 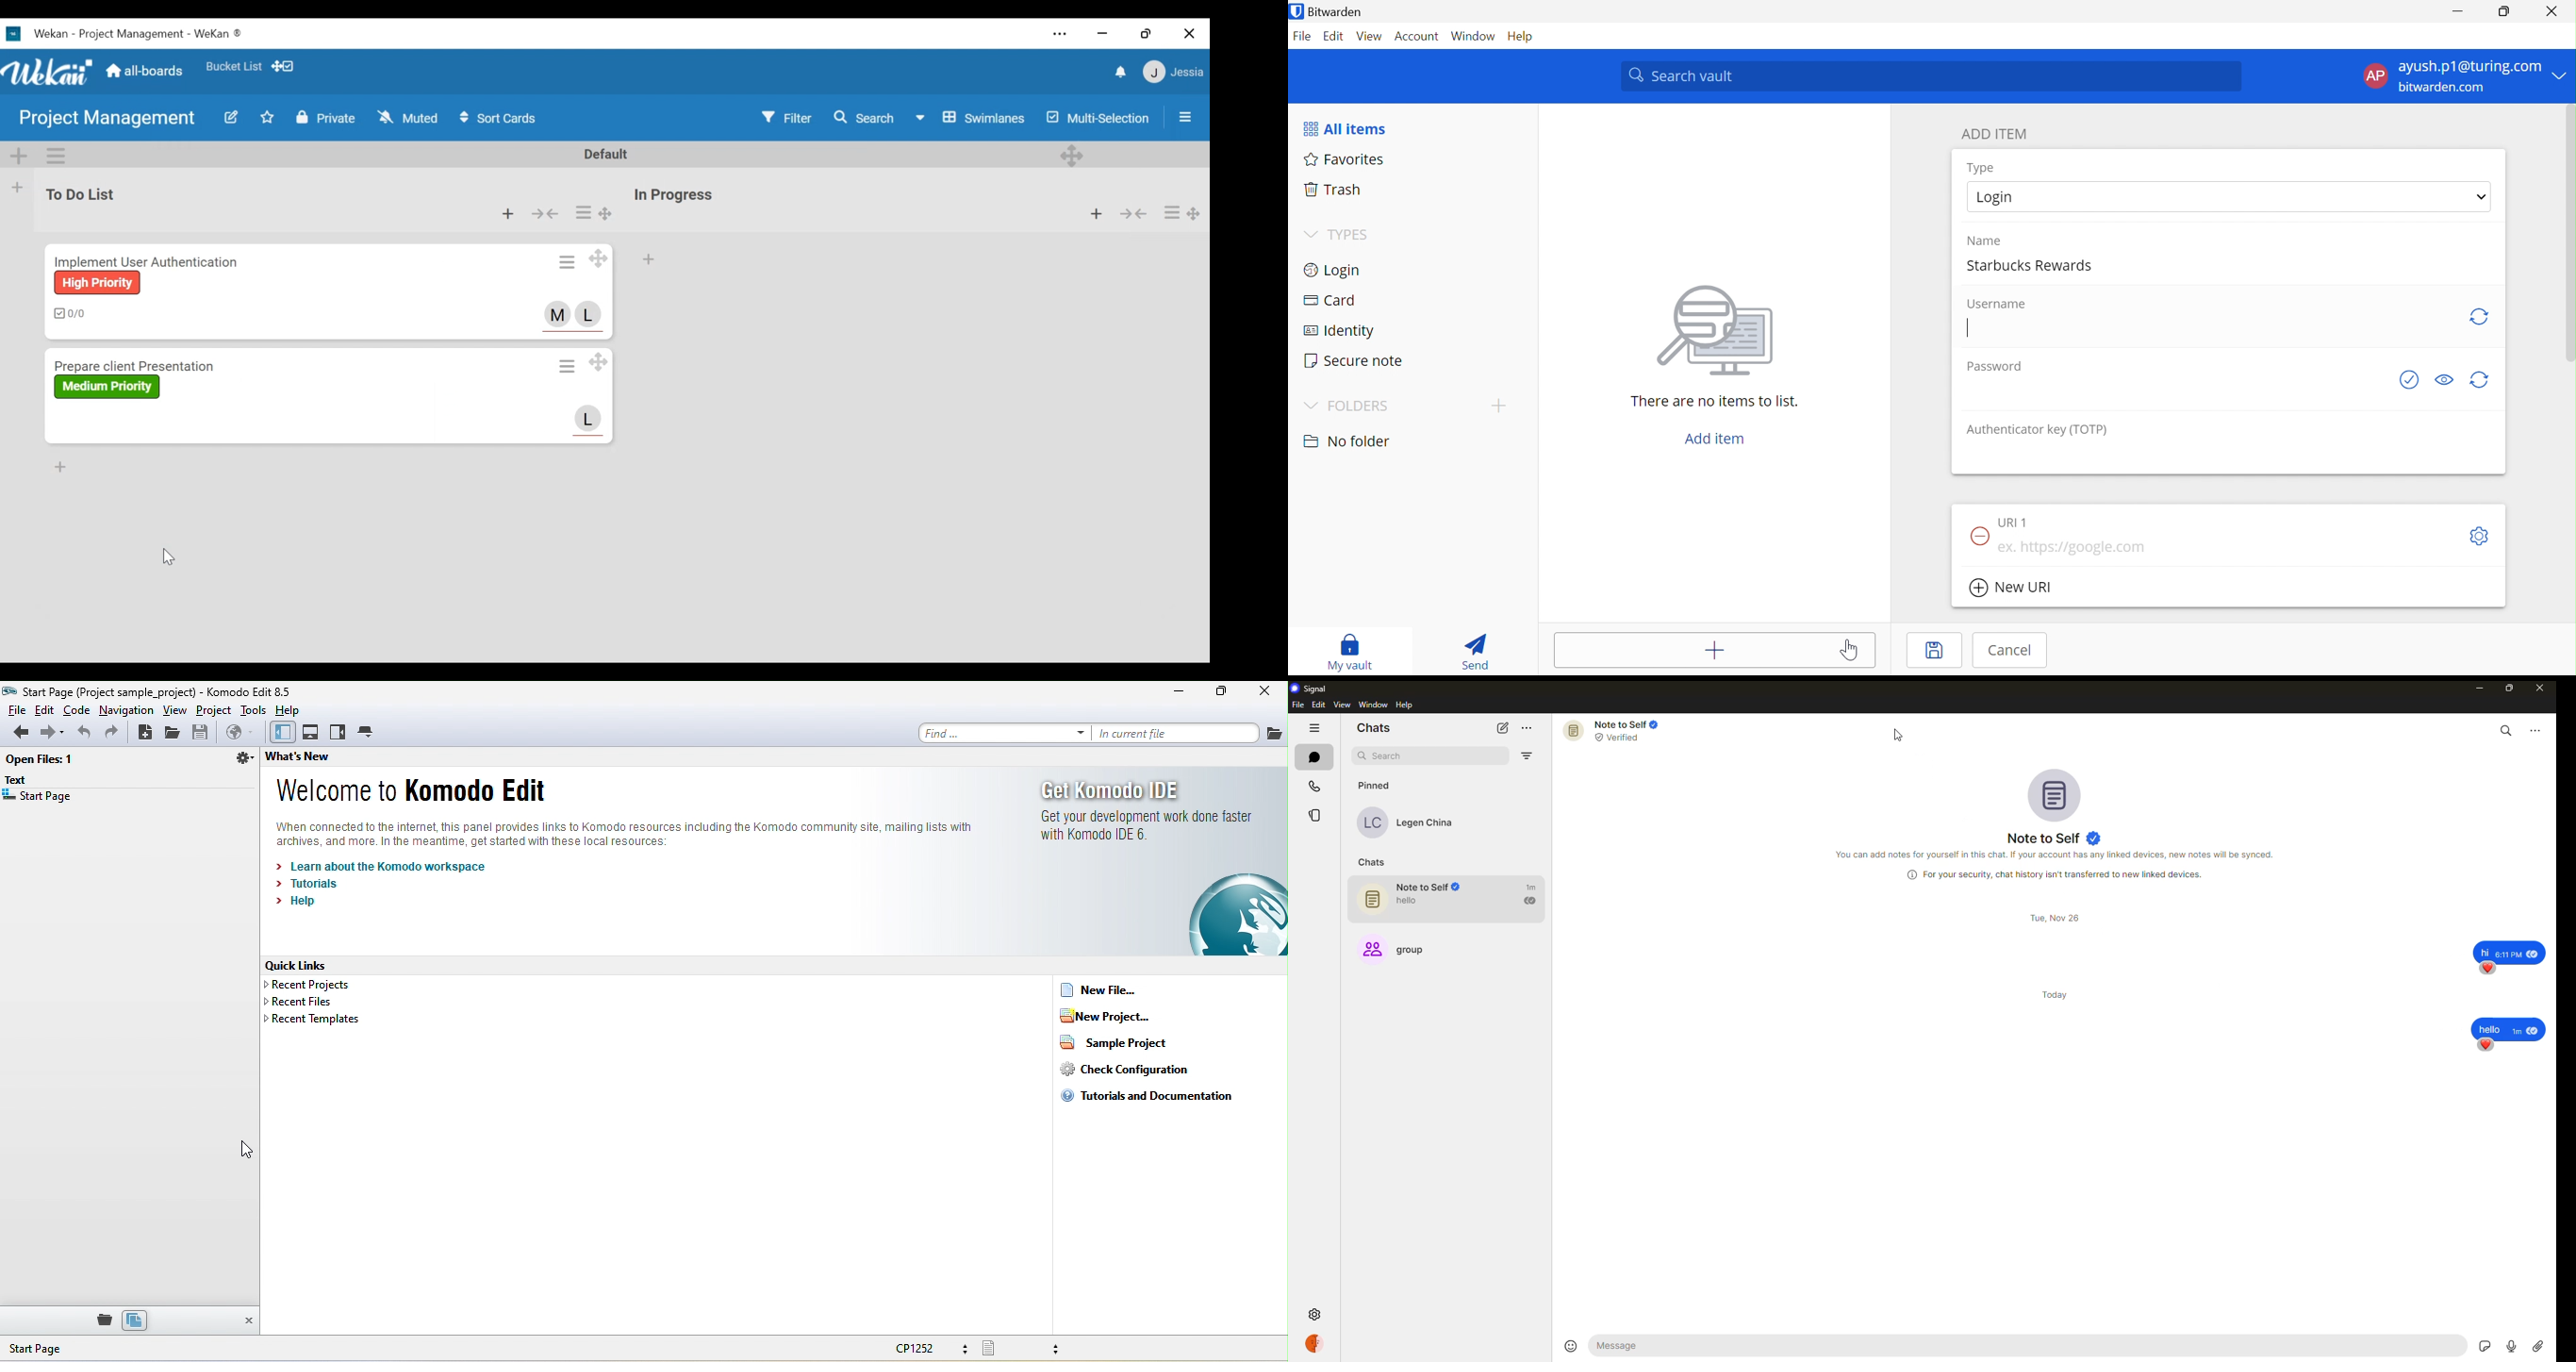 What do you see at coordinates (284, 67) in the screenshot?
I see `Show Desktop drag handles` at bounding box center [284, 67].